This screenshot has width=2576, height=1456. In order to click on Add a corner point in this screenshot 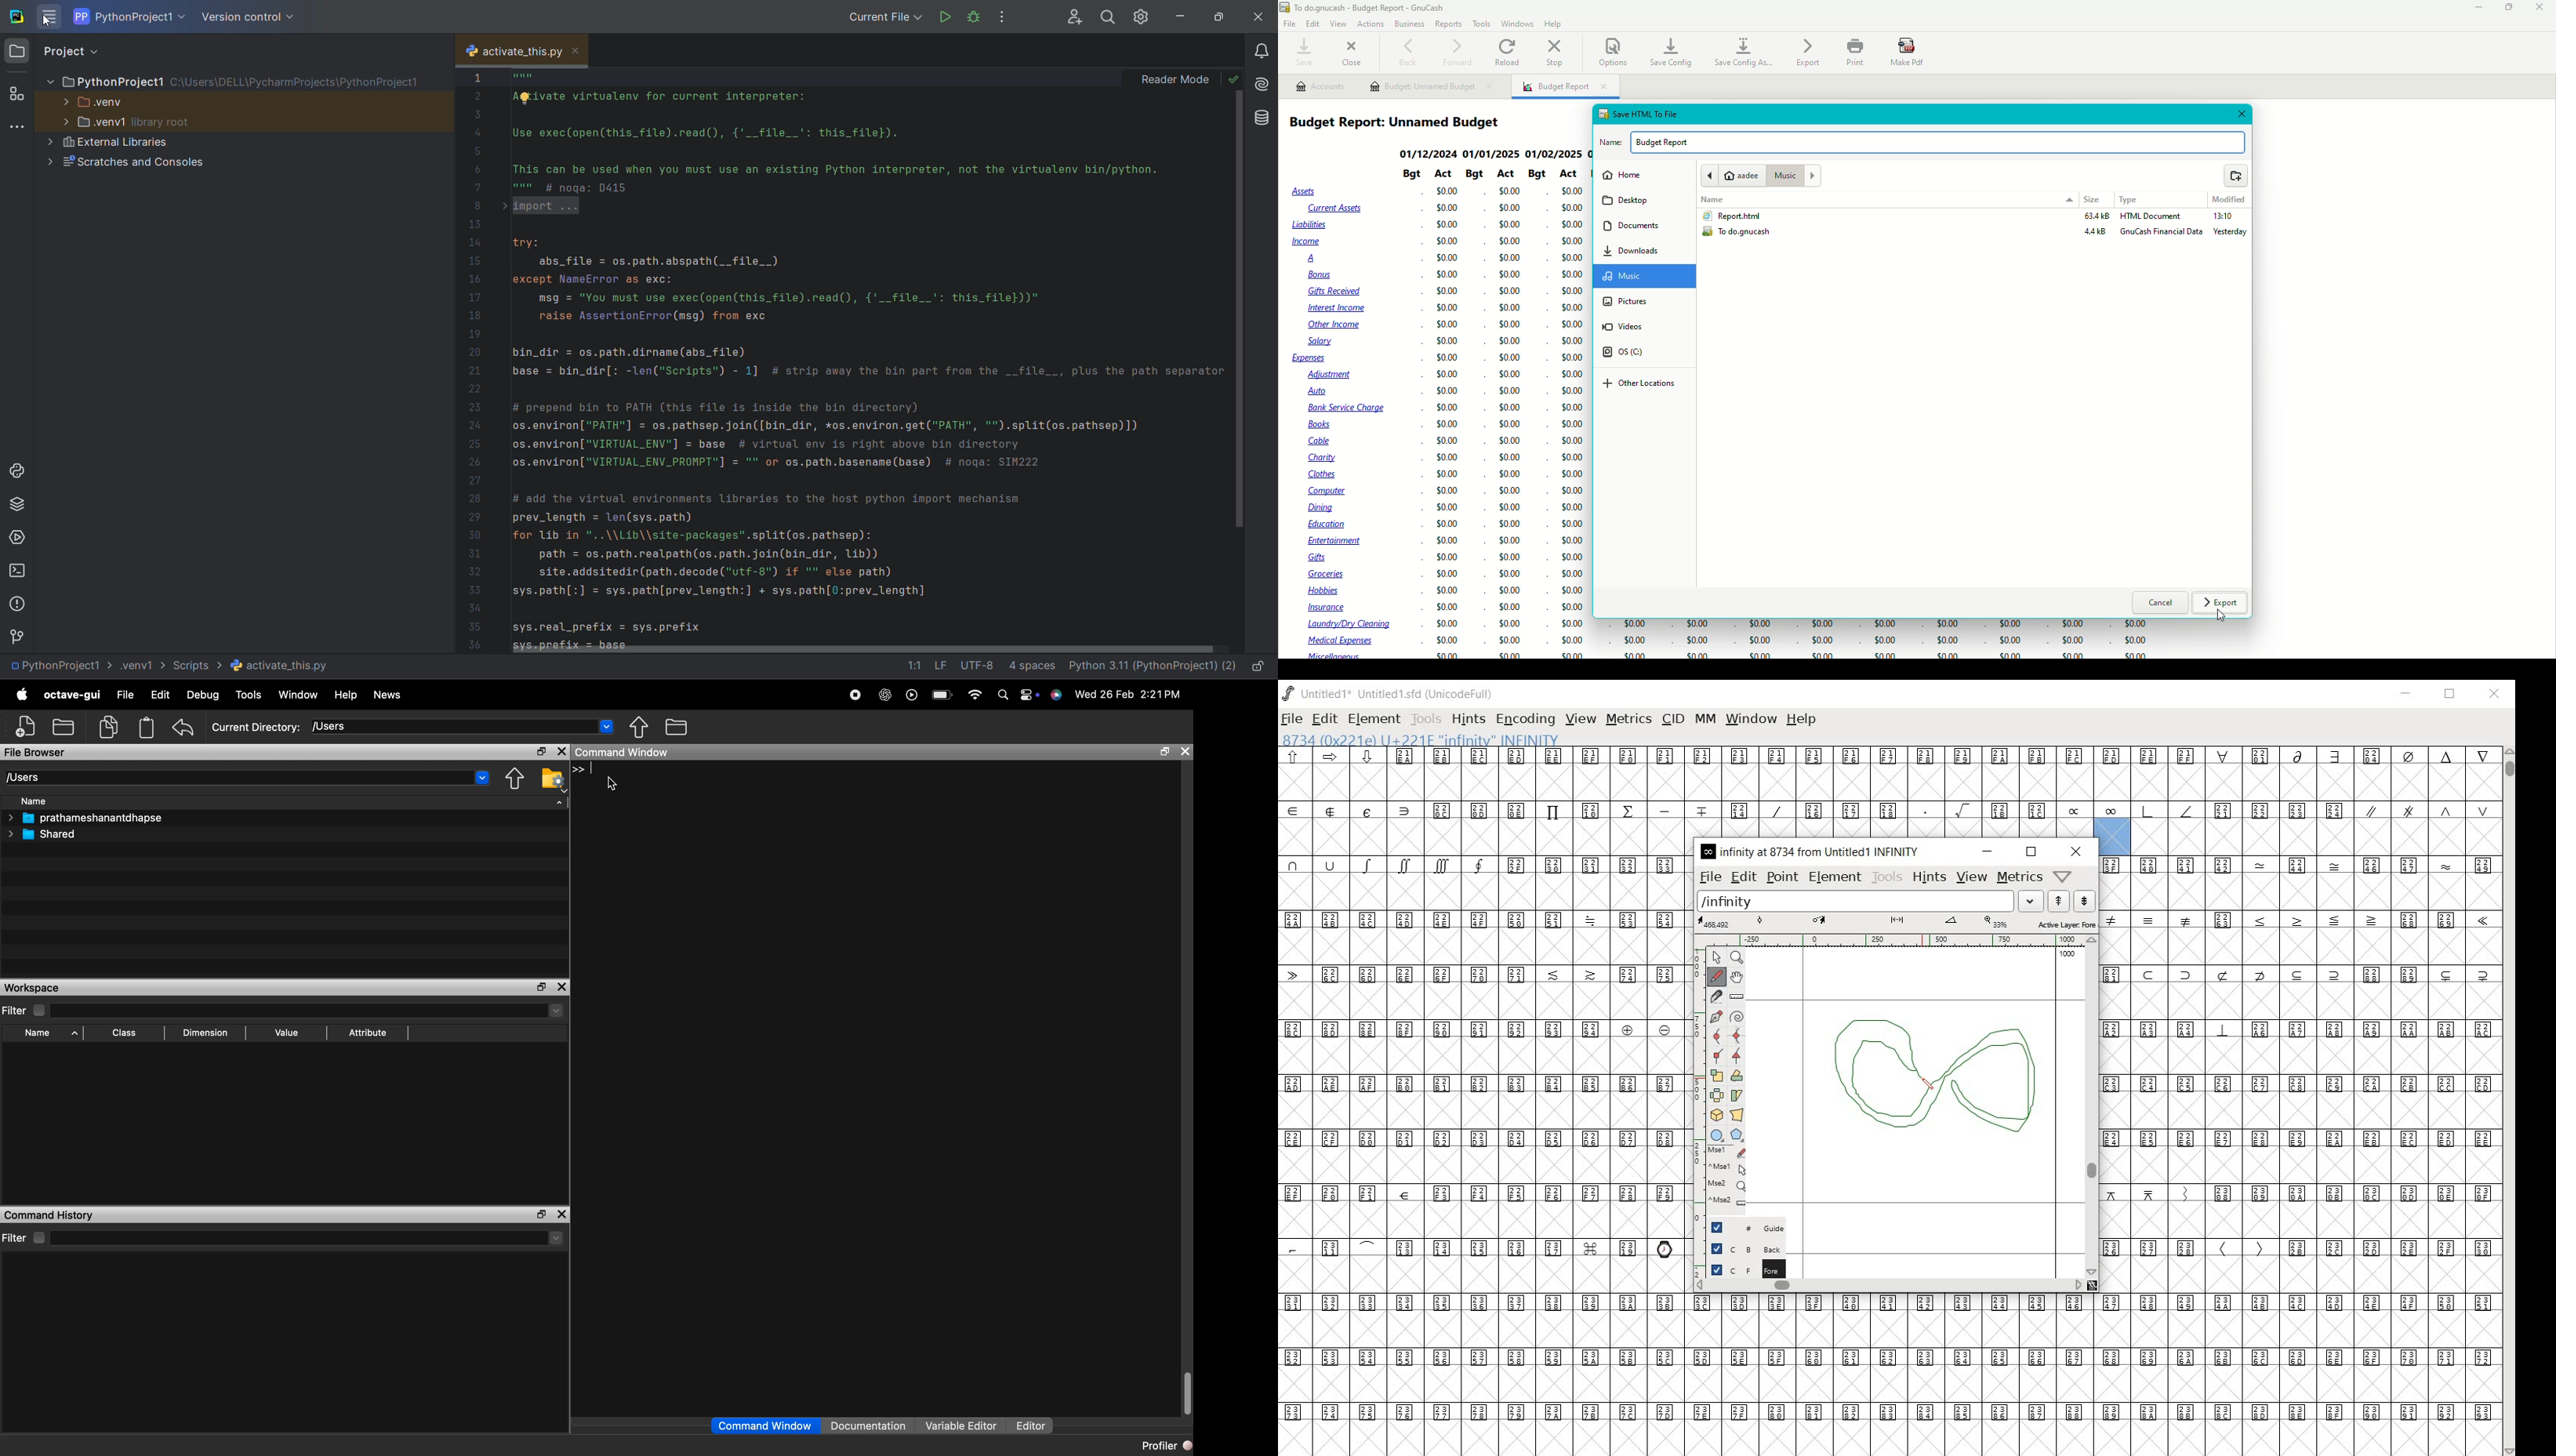, I will do `click(1717, 1056)`.